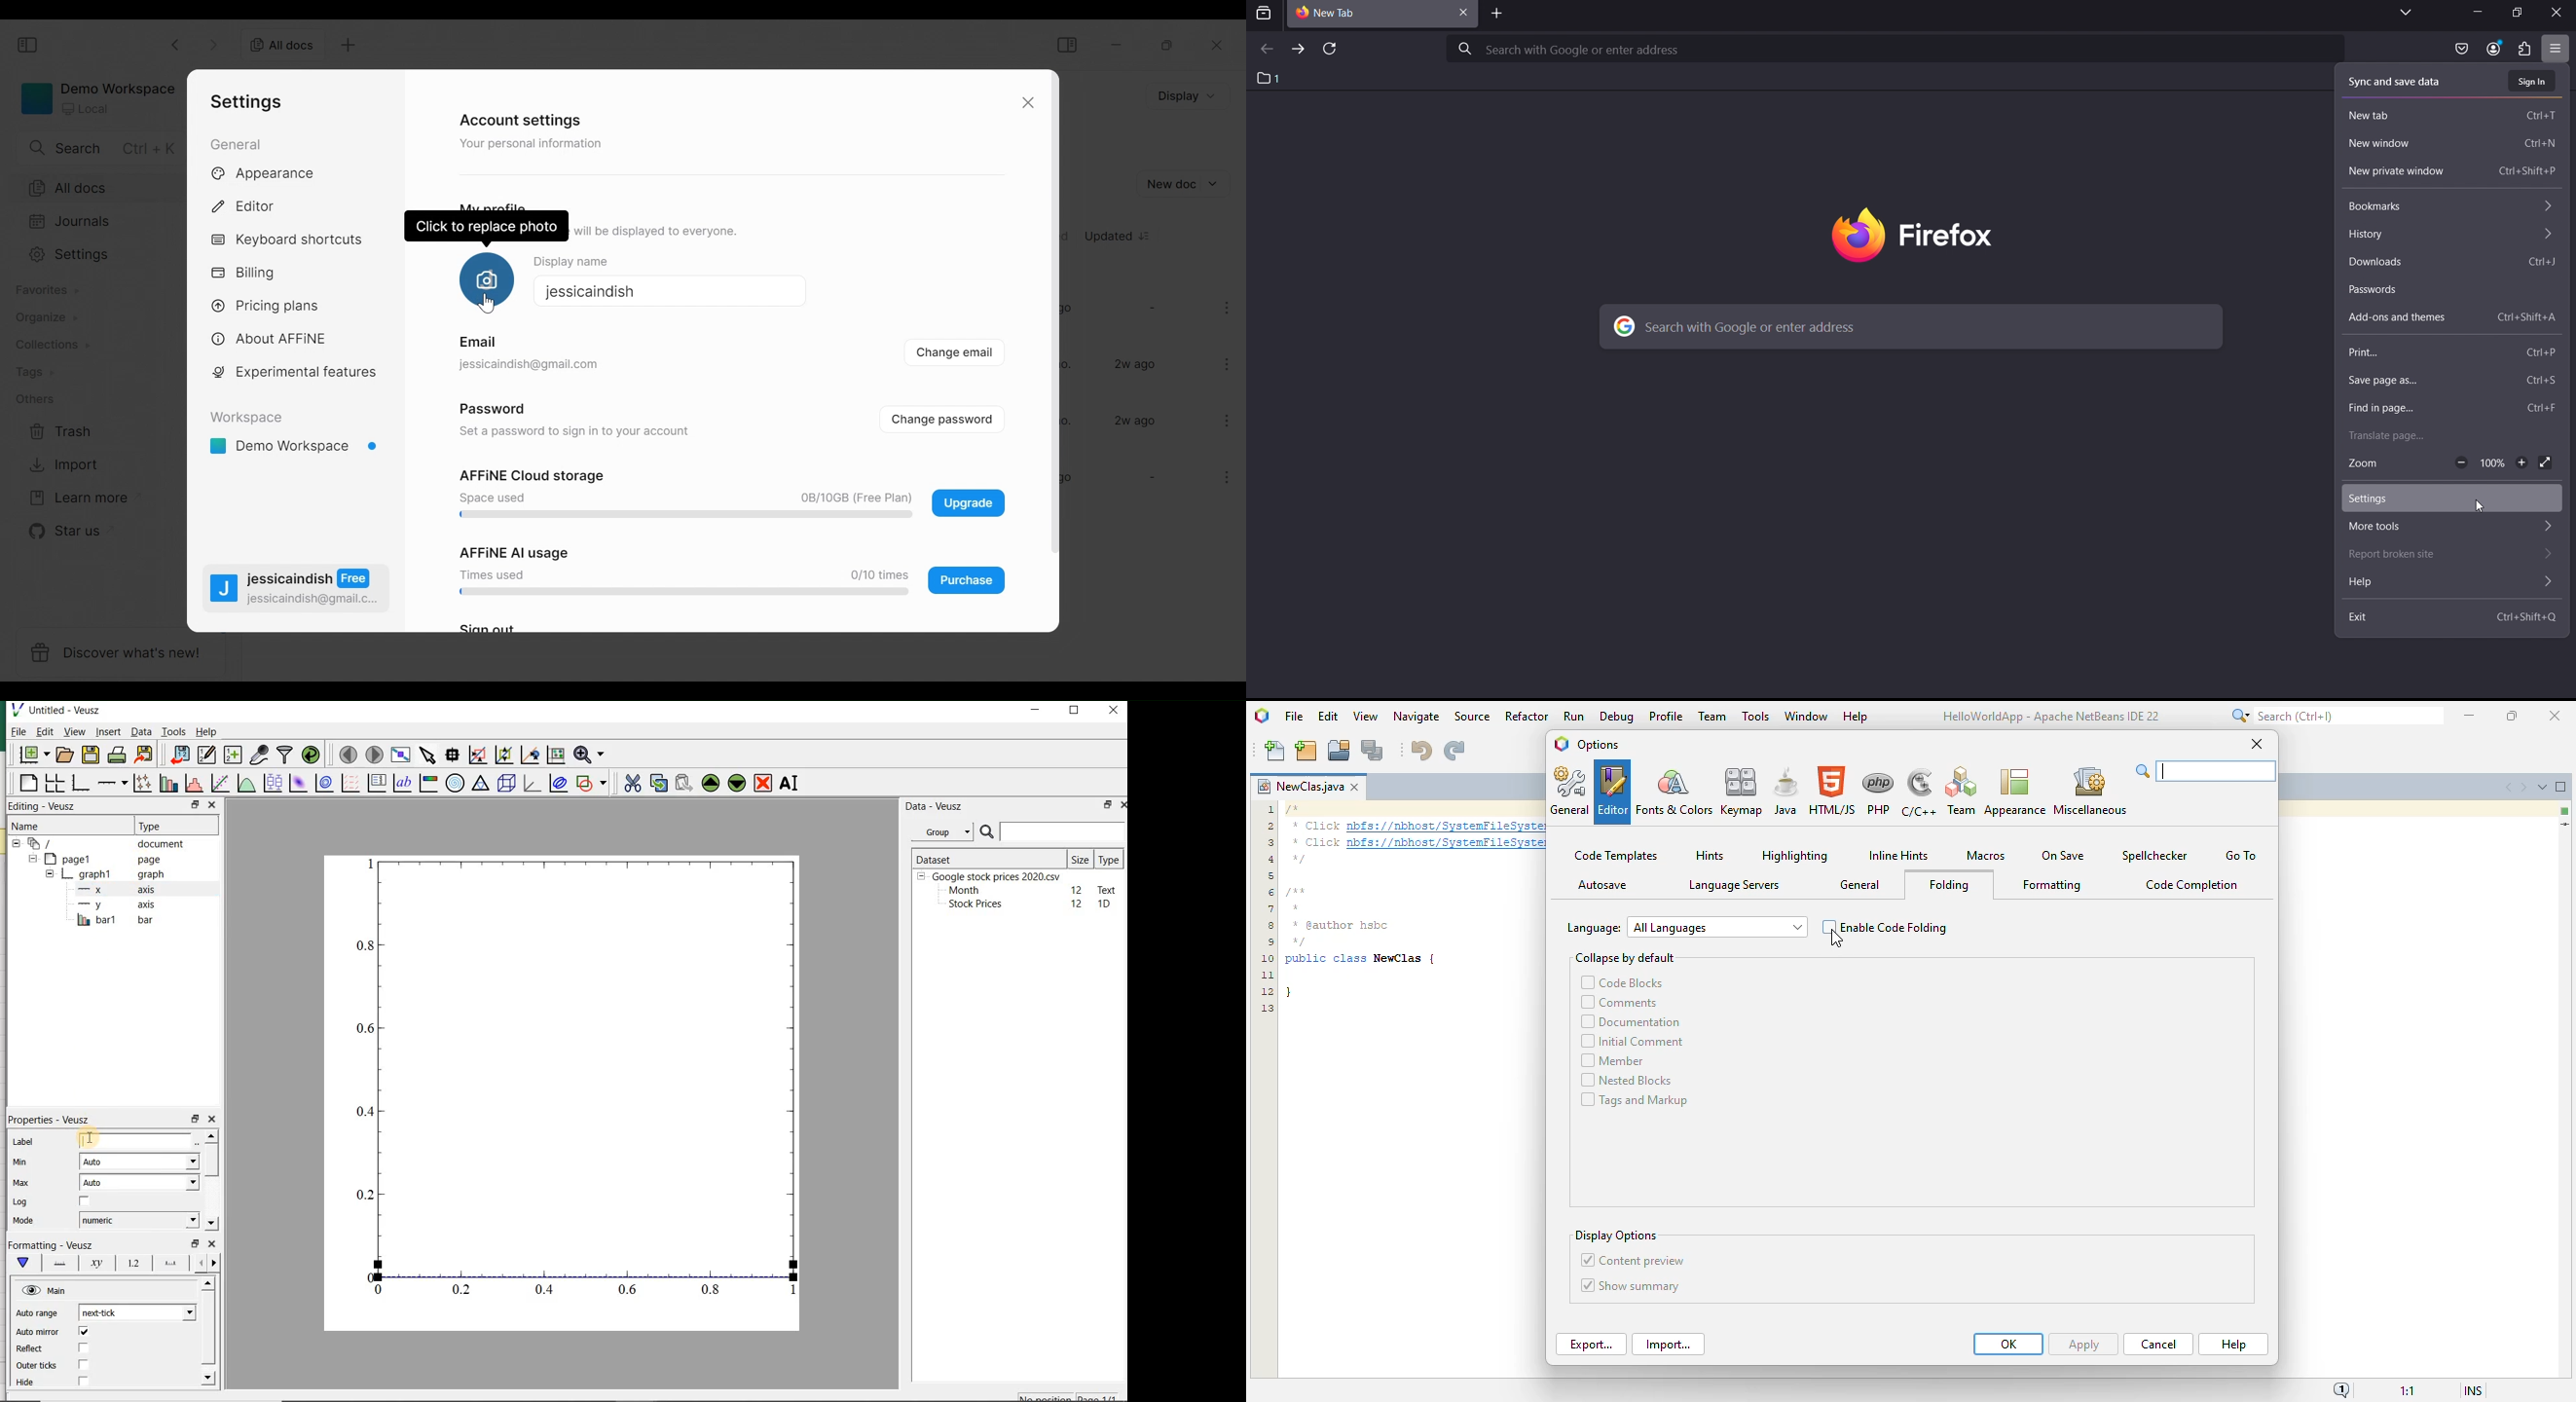  Describe the element at coordinates (2444, 497) in the screenshot. I see `settings` at that location.